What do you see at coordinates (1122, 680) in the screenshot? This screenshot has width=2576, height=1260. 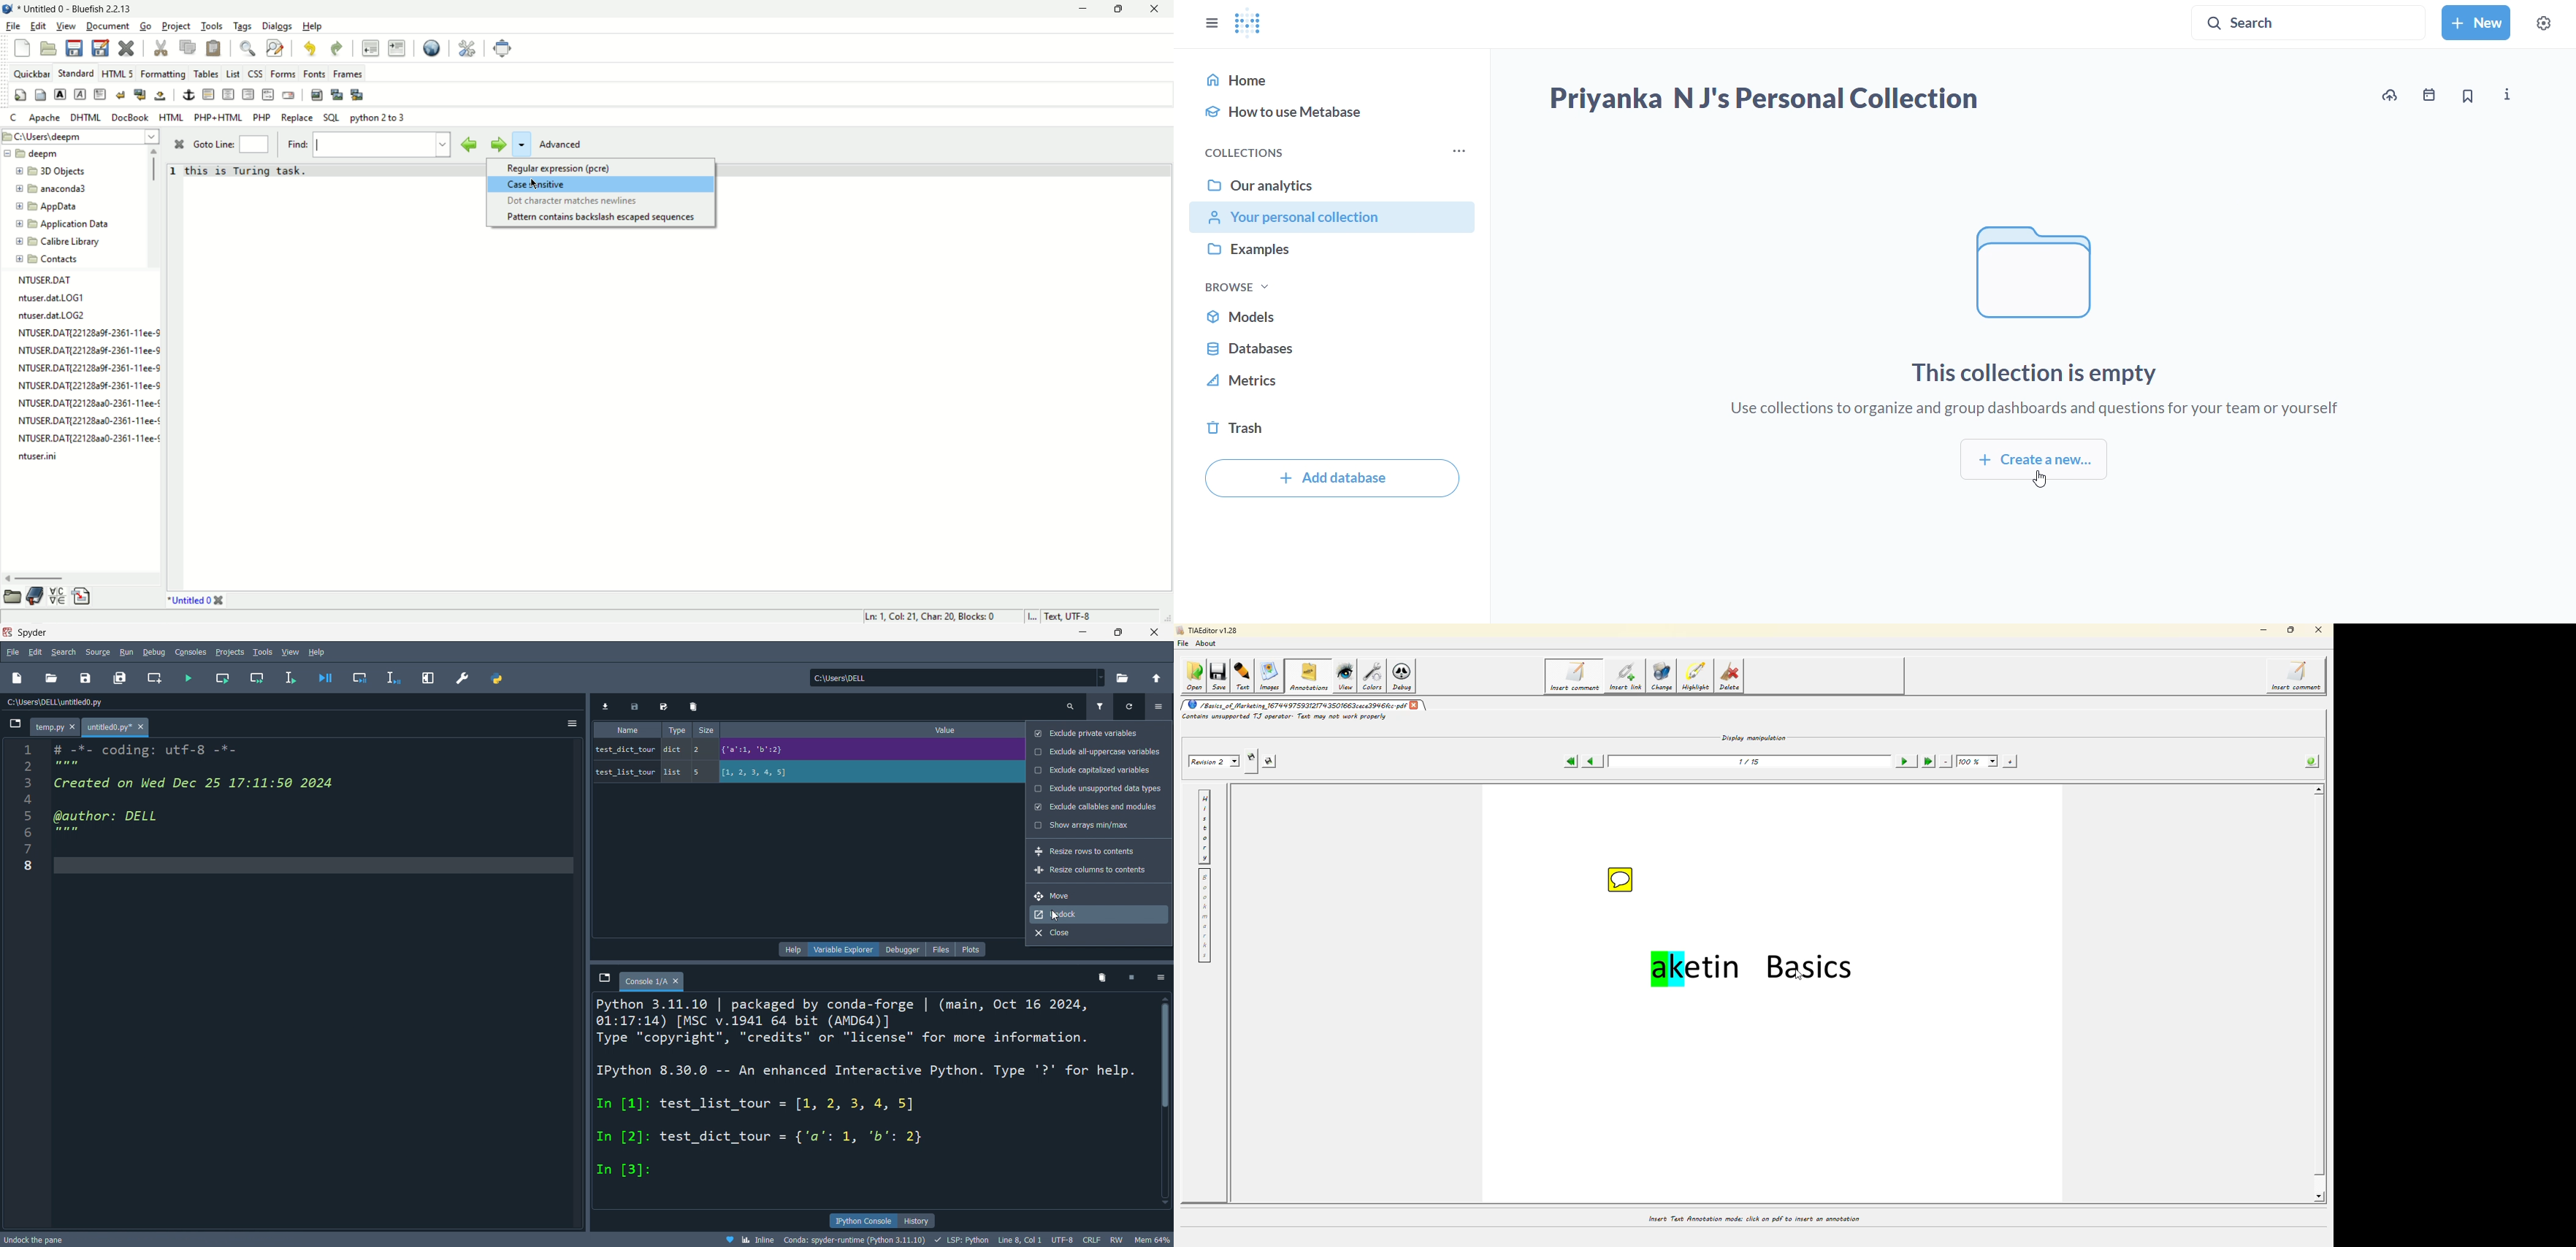 I see `open directory` at bounding box center [1122, 680].